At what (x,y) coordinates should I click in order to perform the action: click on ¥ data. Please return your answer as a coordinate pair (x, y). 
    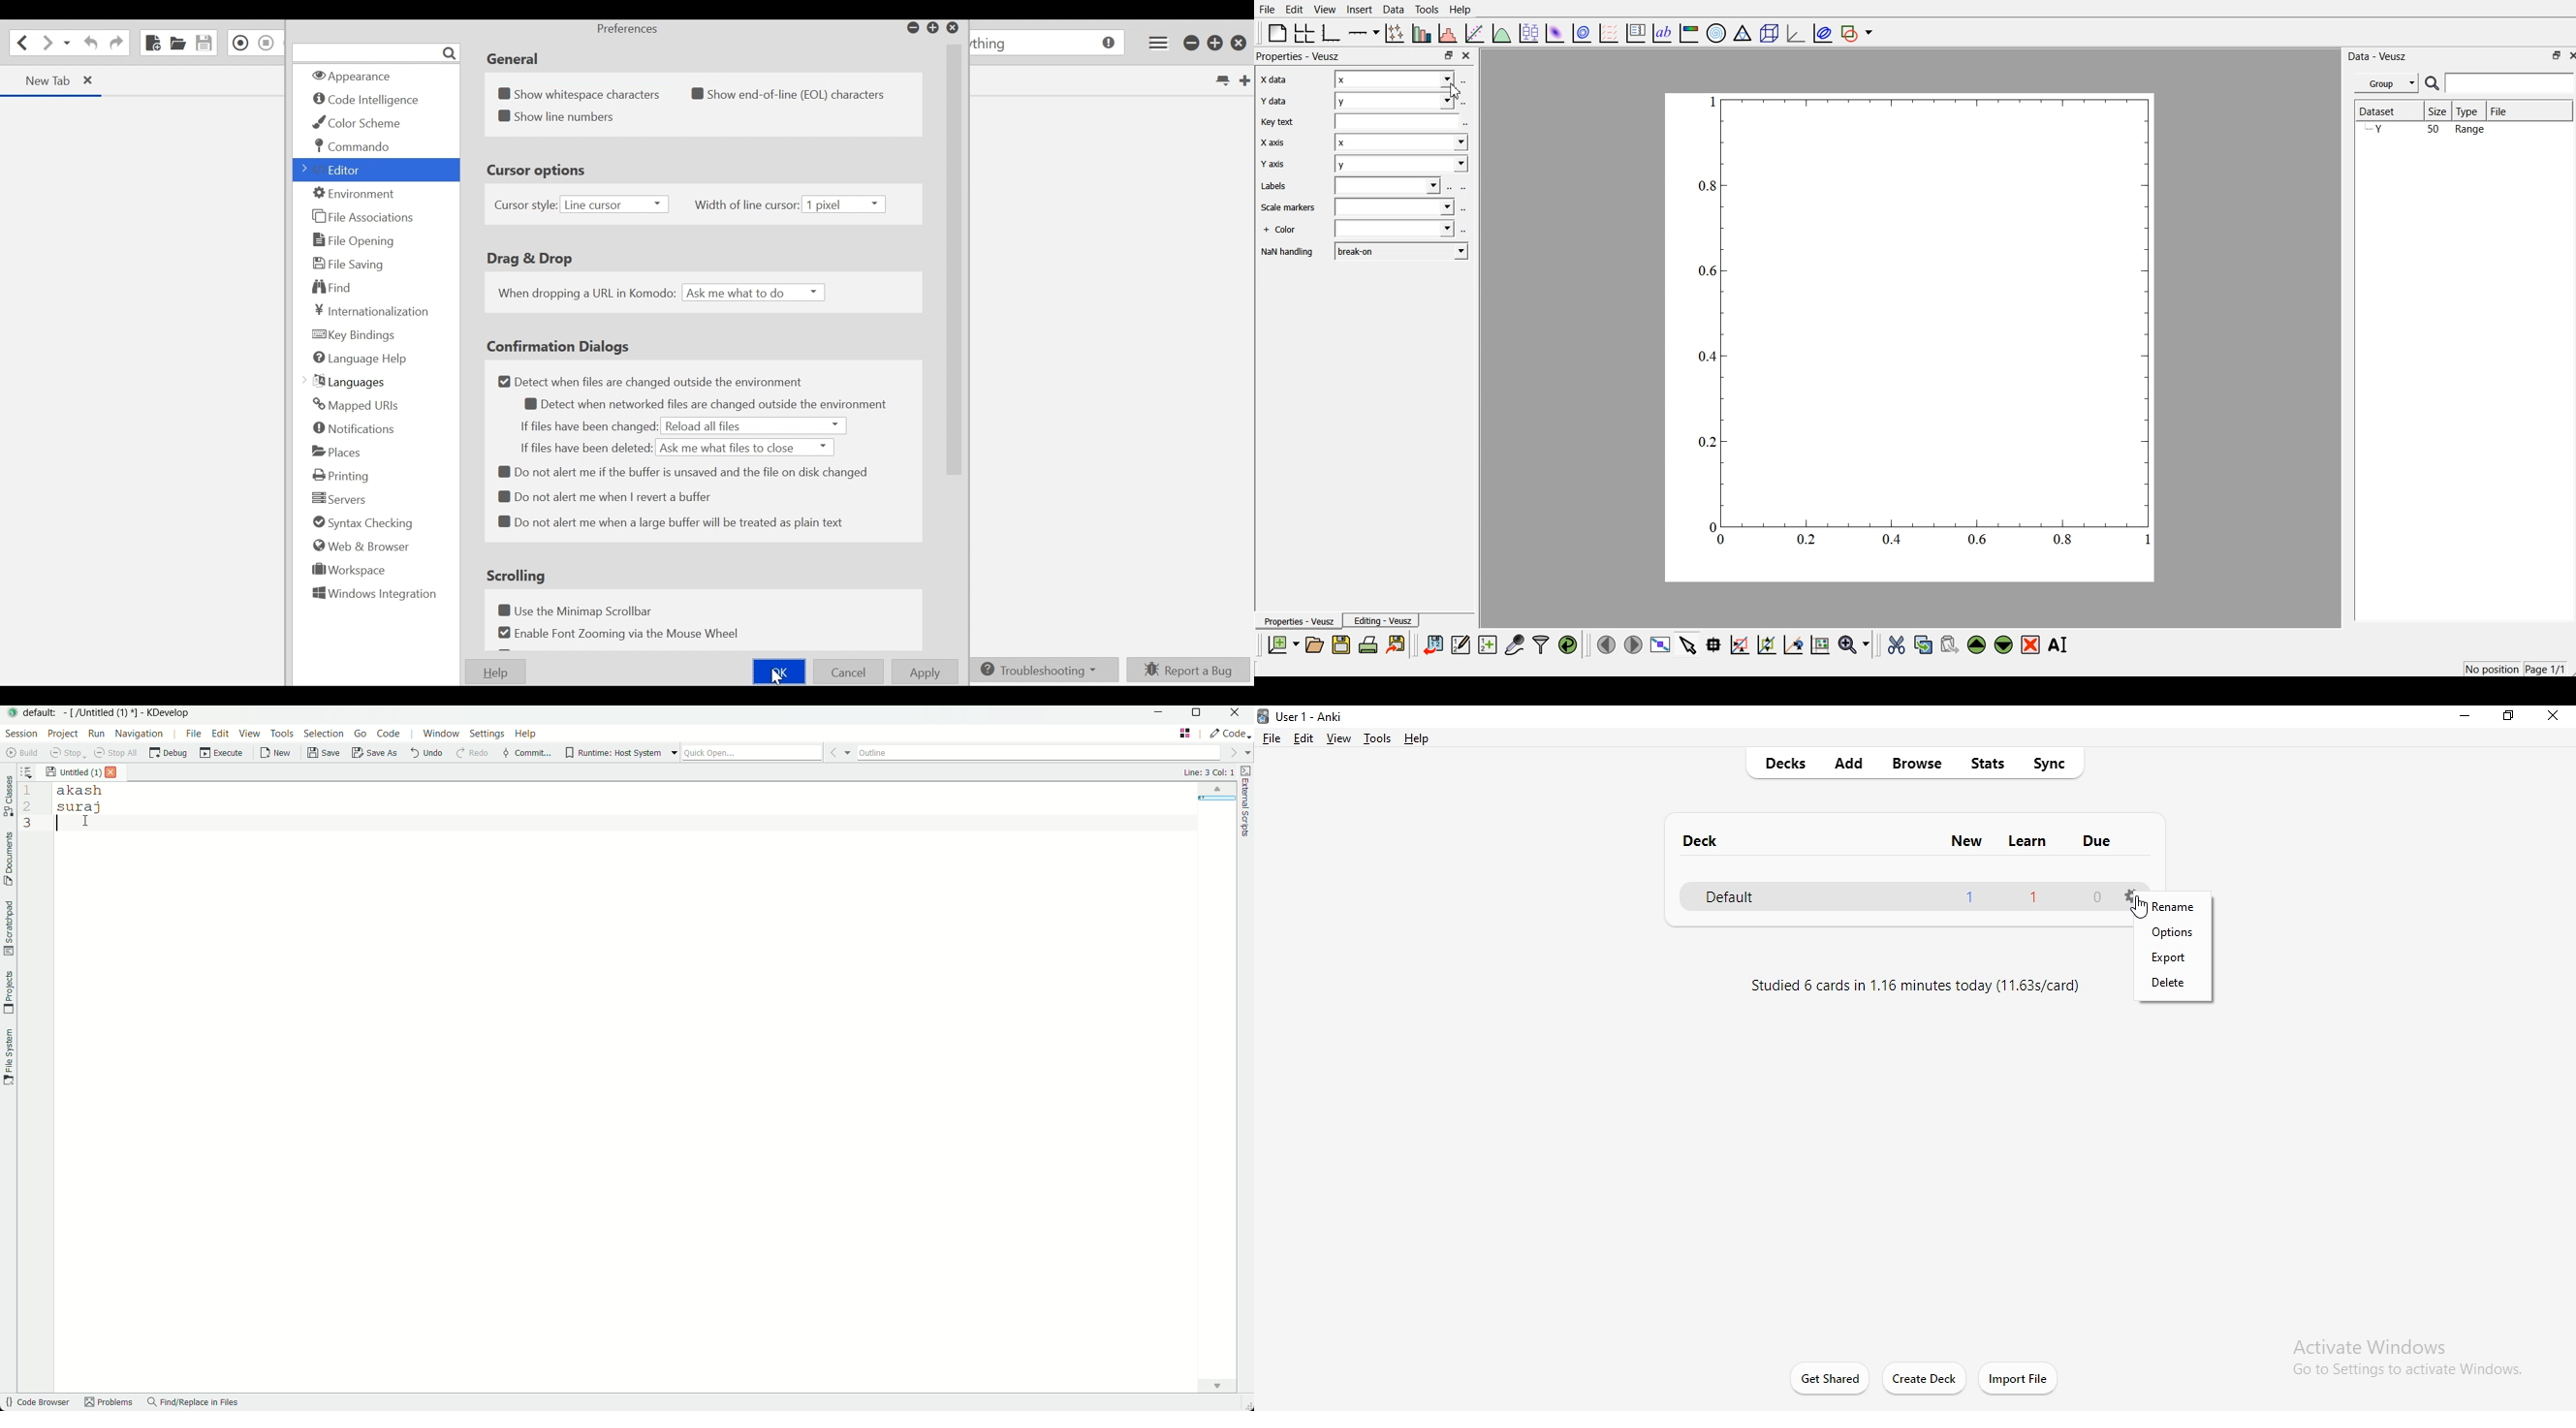
    Looking at the image, I should click on (1284, 101).